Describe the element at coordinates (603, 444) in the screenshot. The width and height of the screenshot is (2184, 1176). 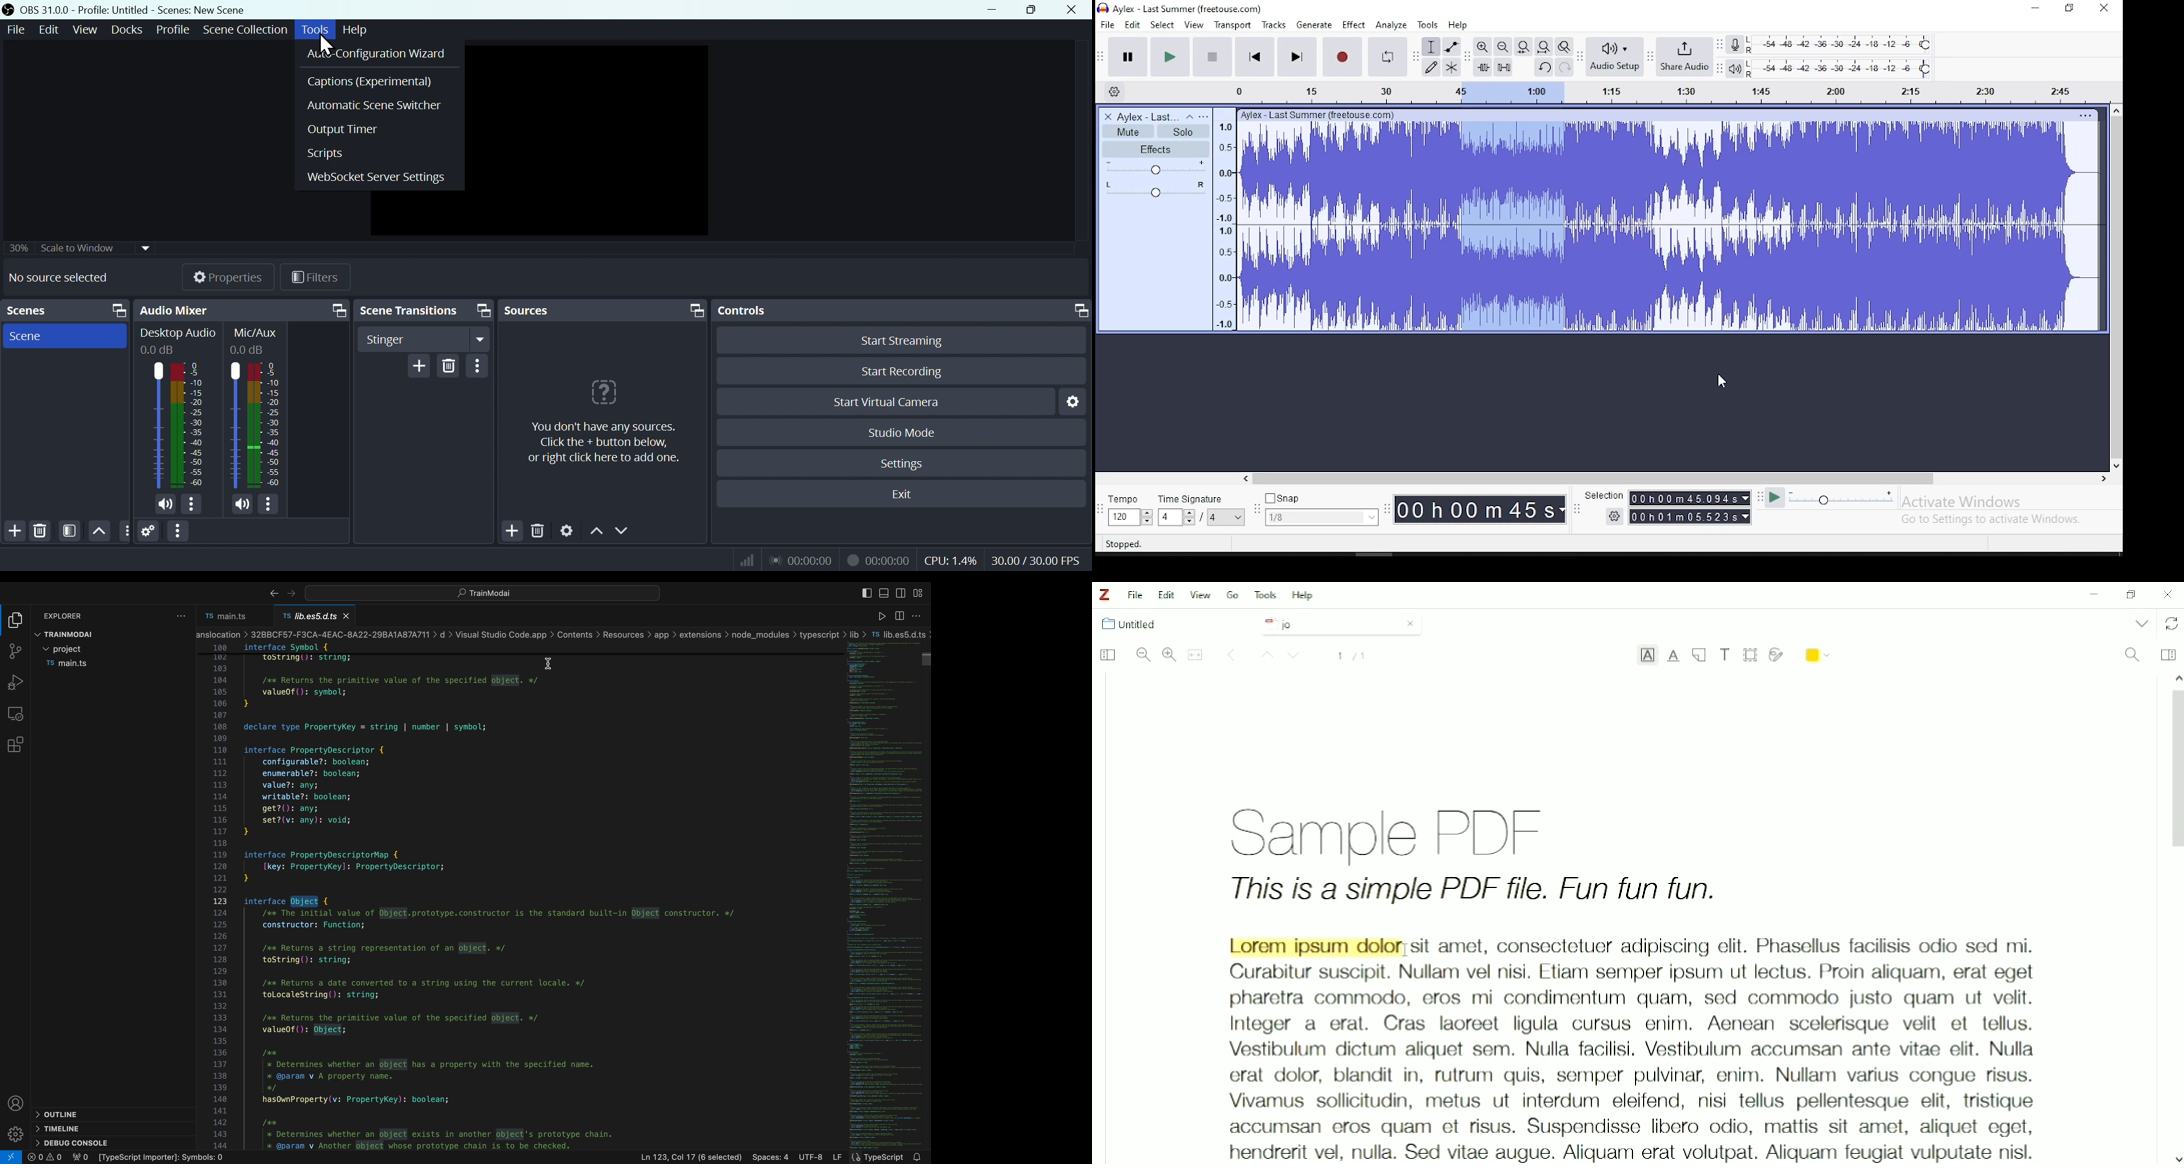
I see `you don't have any sources.` at that location.